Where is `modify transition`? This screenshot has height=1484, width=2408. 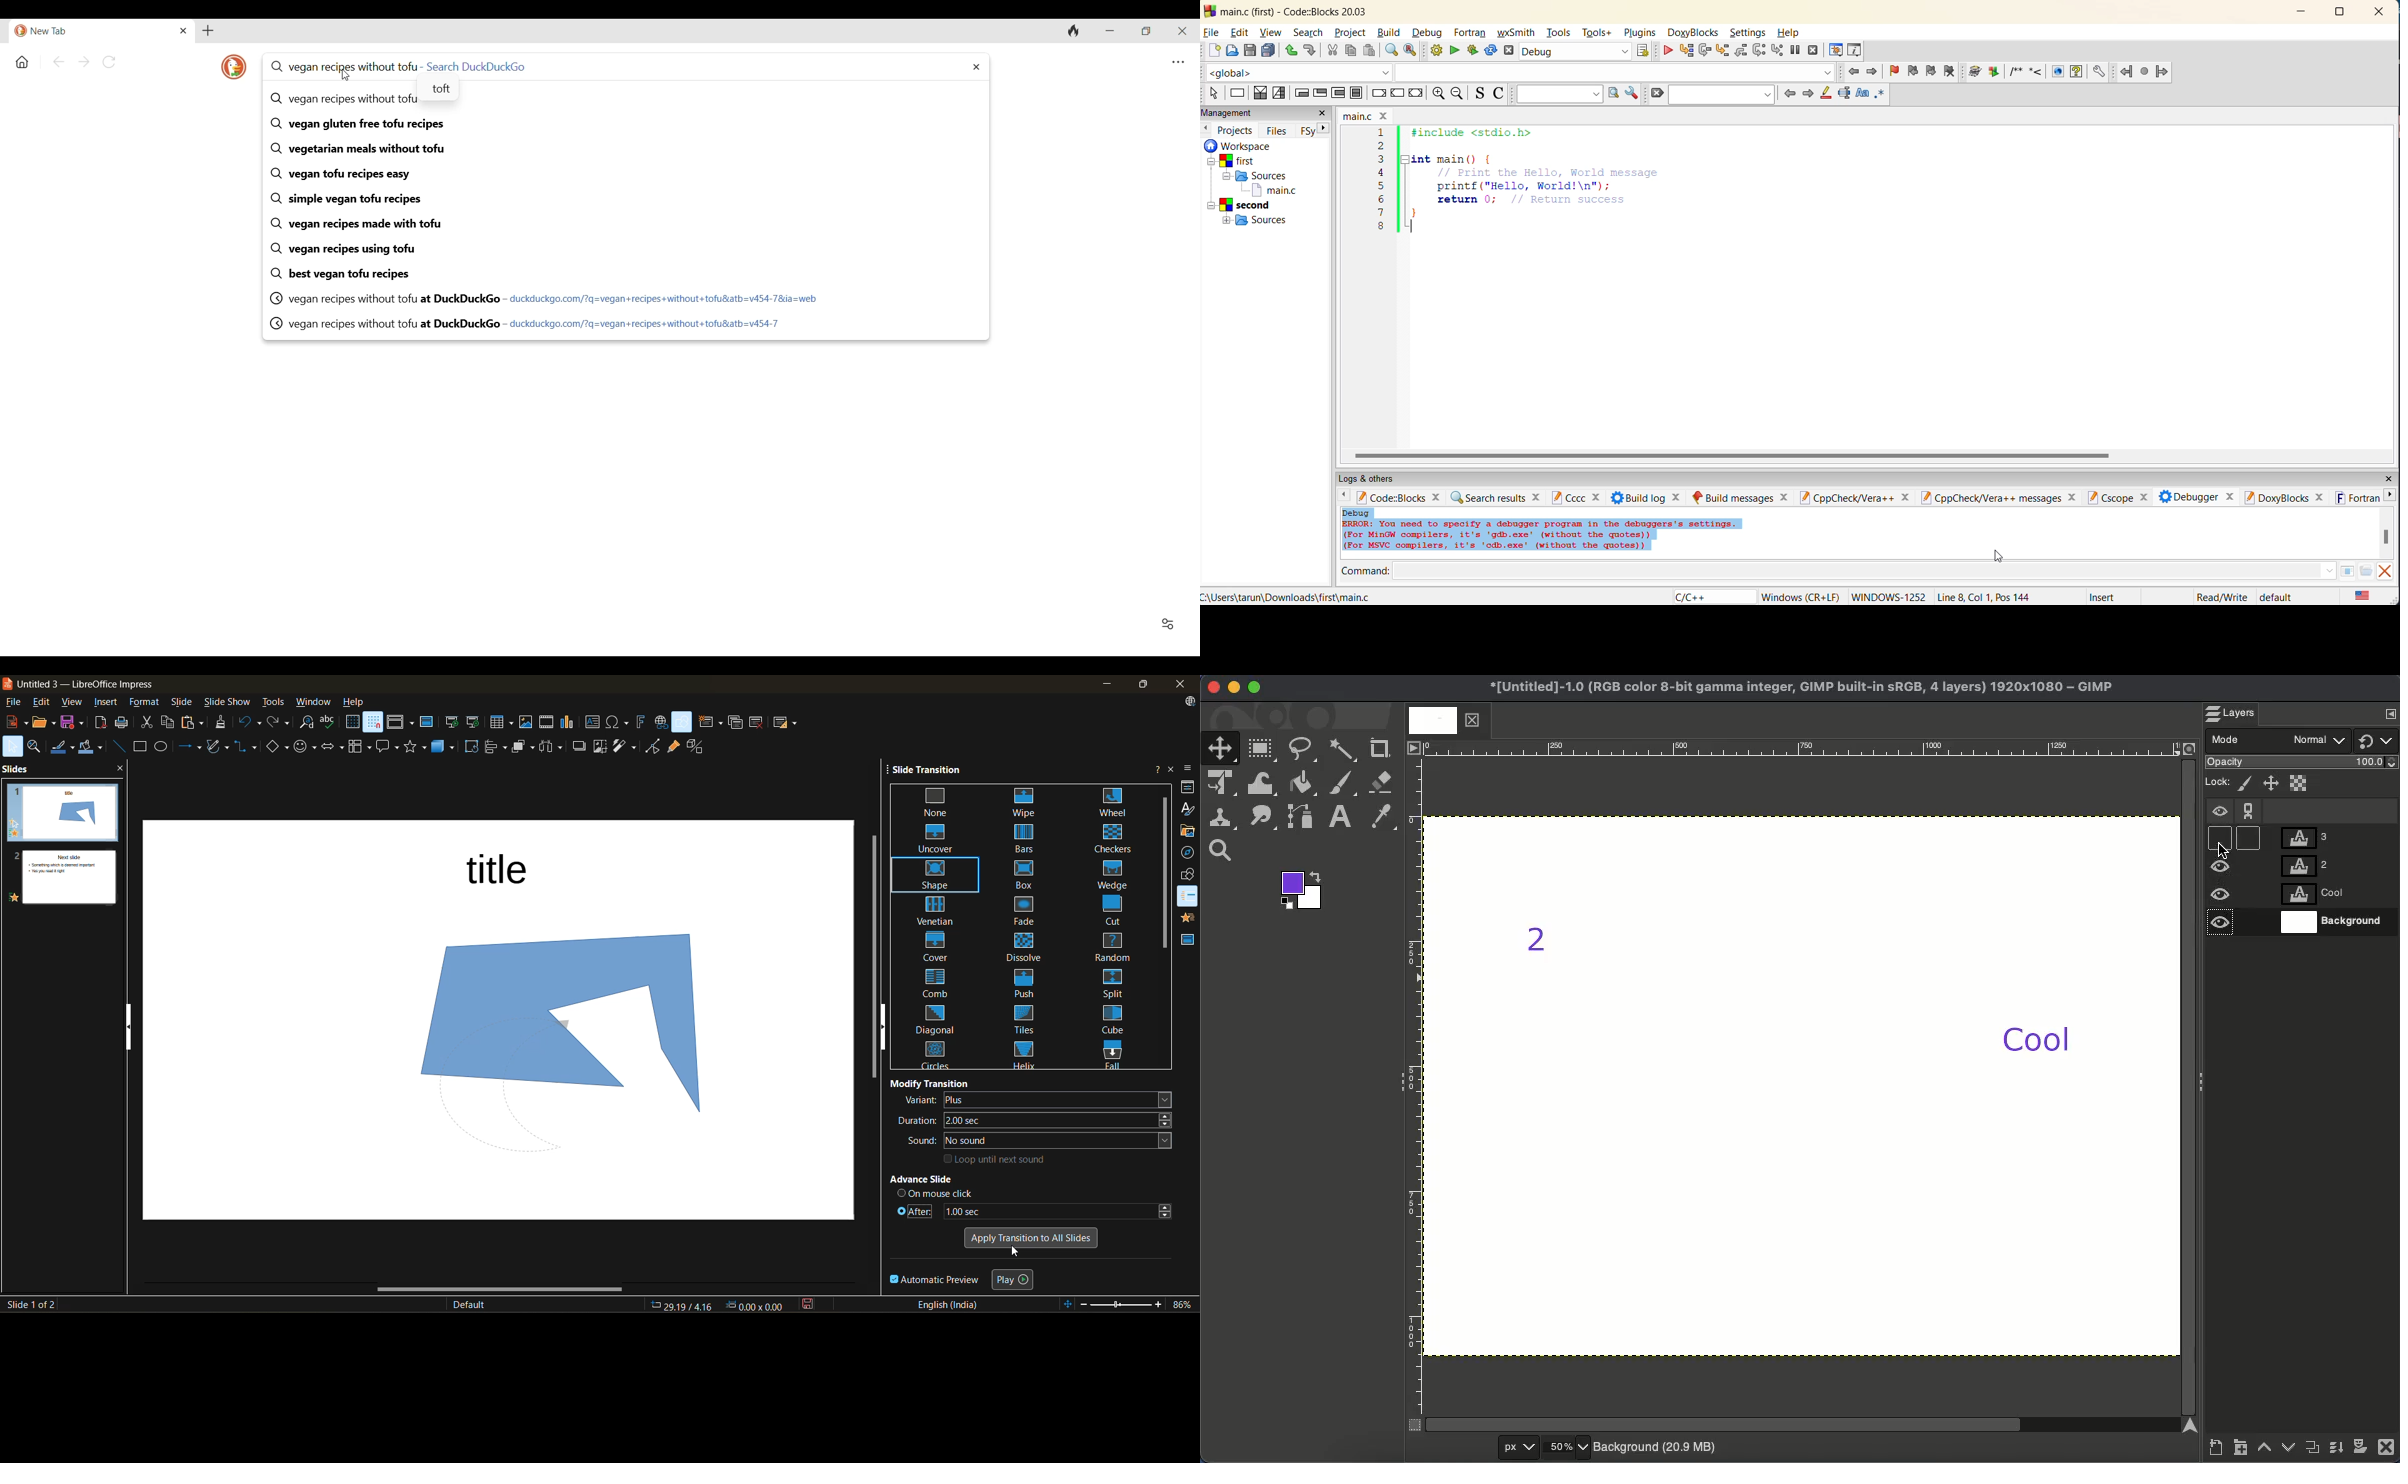
modify transition is located at coordinates (931, 1082).